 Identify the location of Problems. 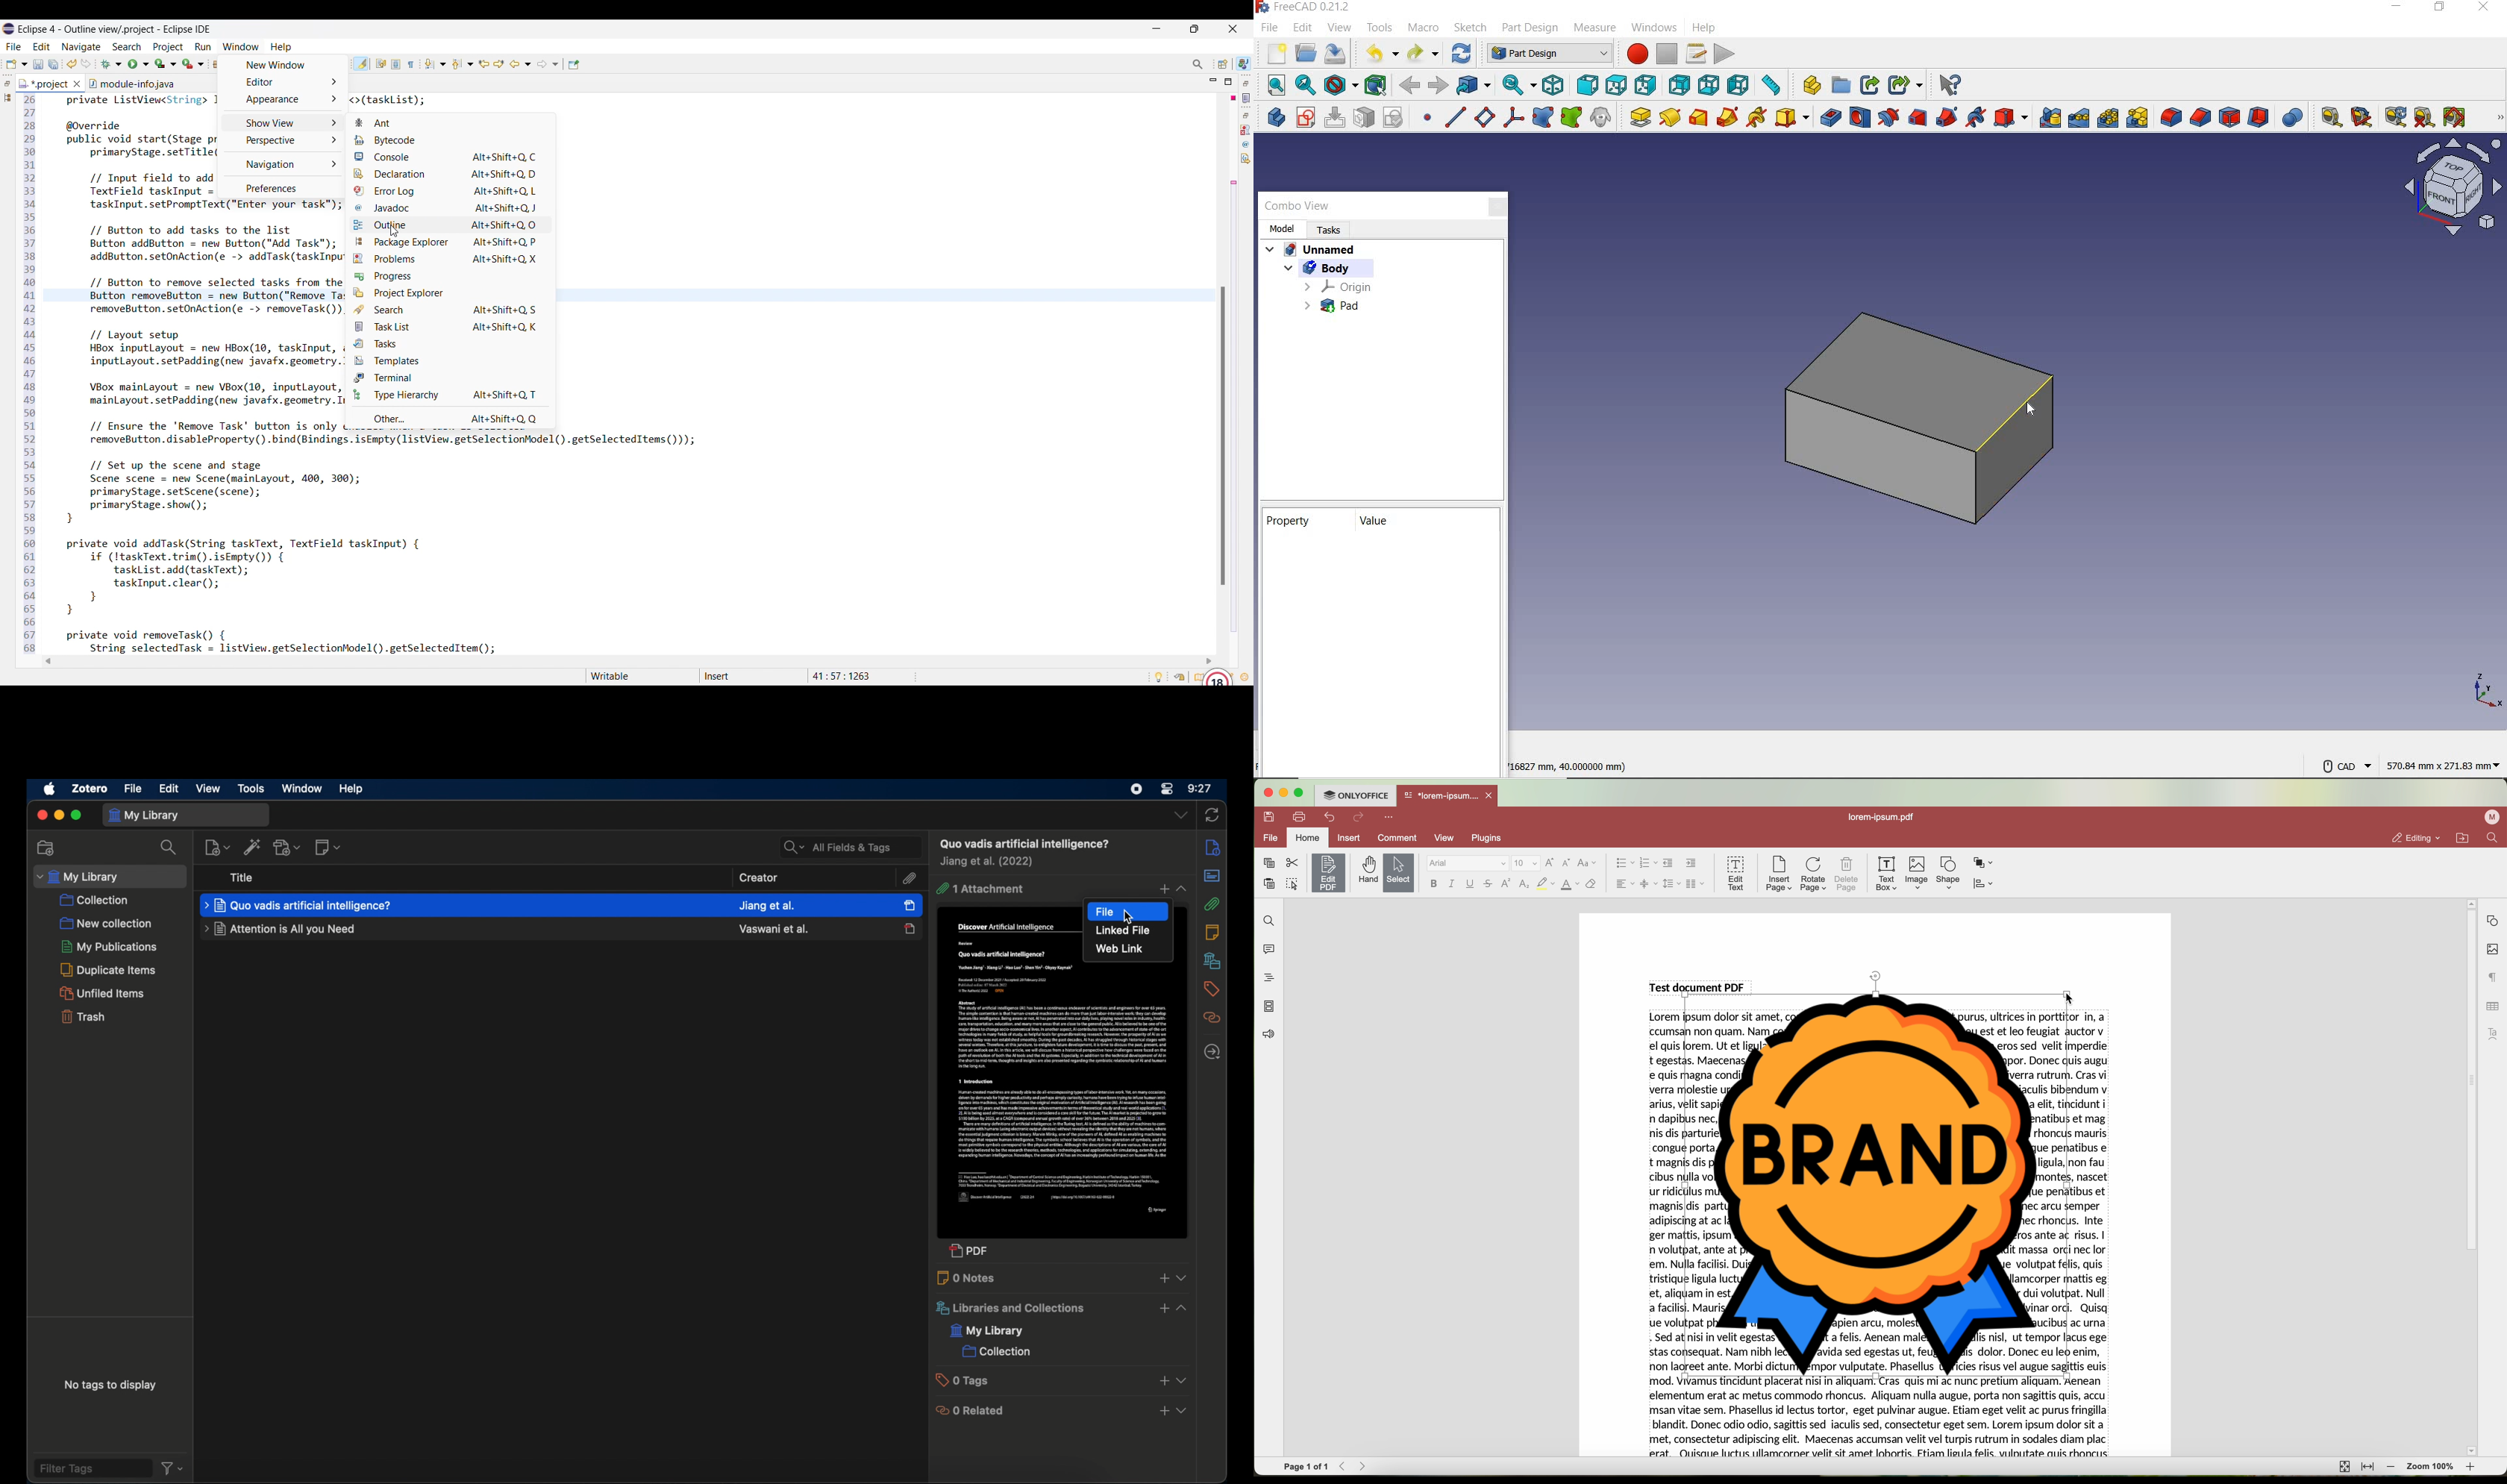
(1246, 130).